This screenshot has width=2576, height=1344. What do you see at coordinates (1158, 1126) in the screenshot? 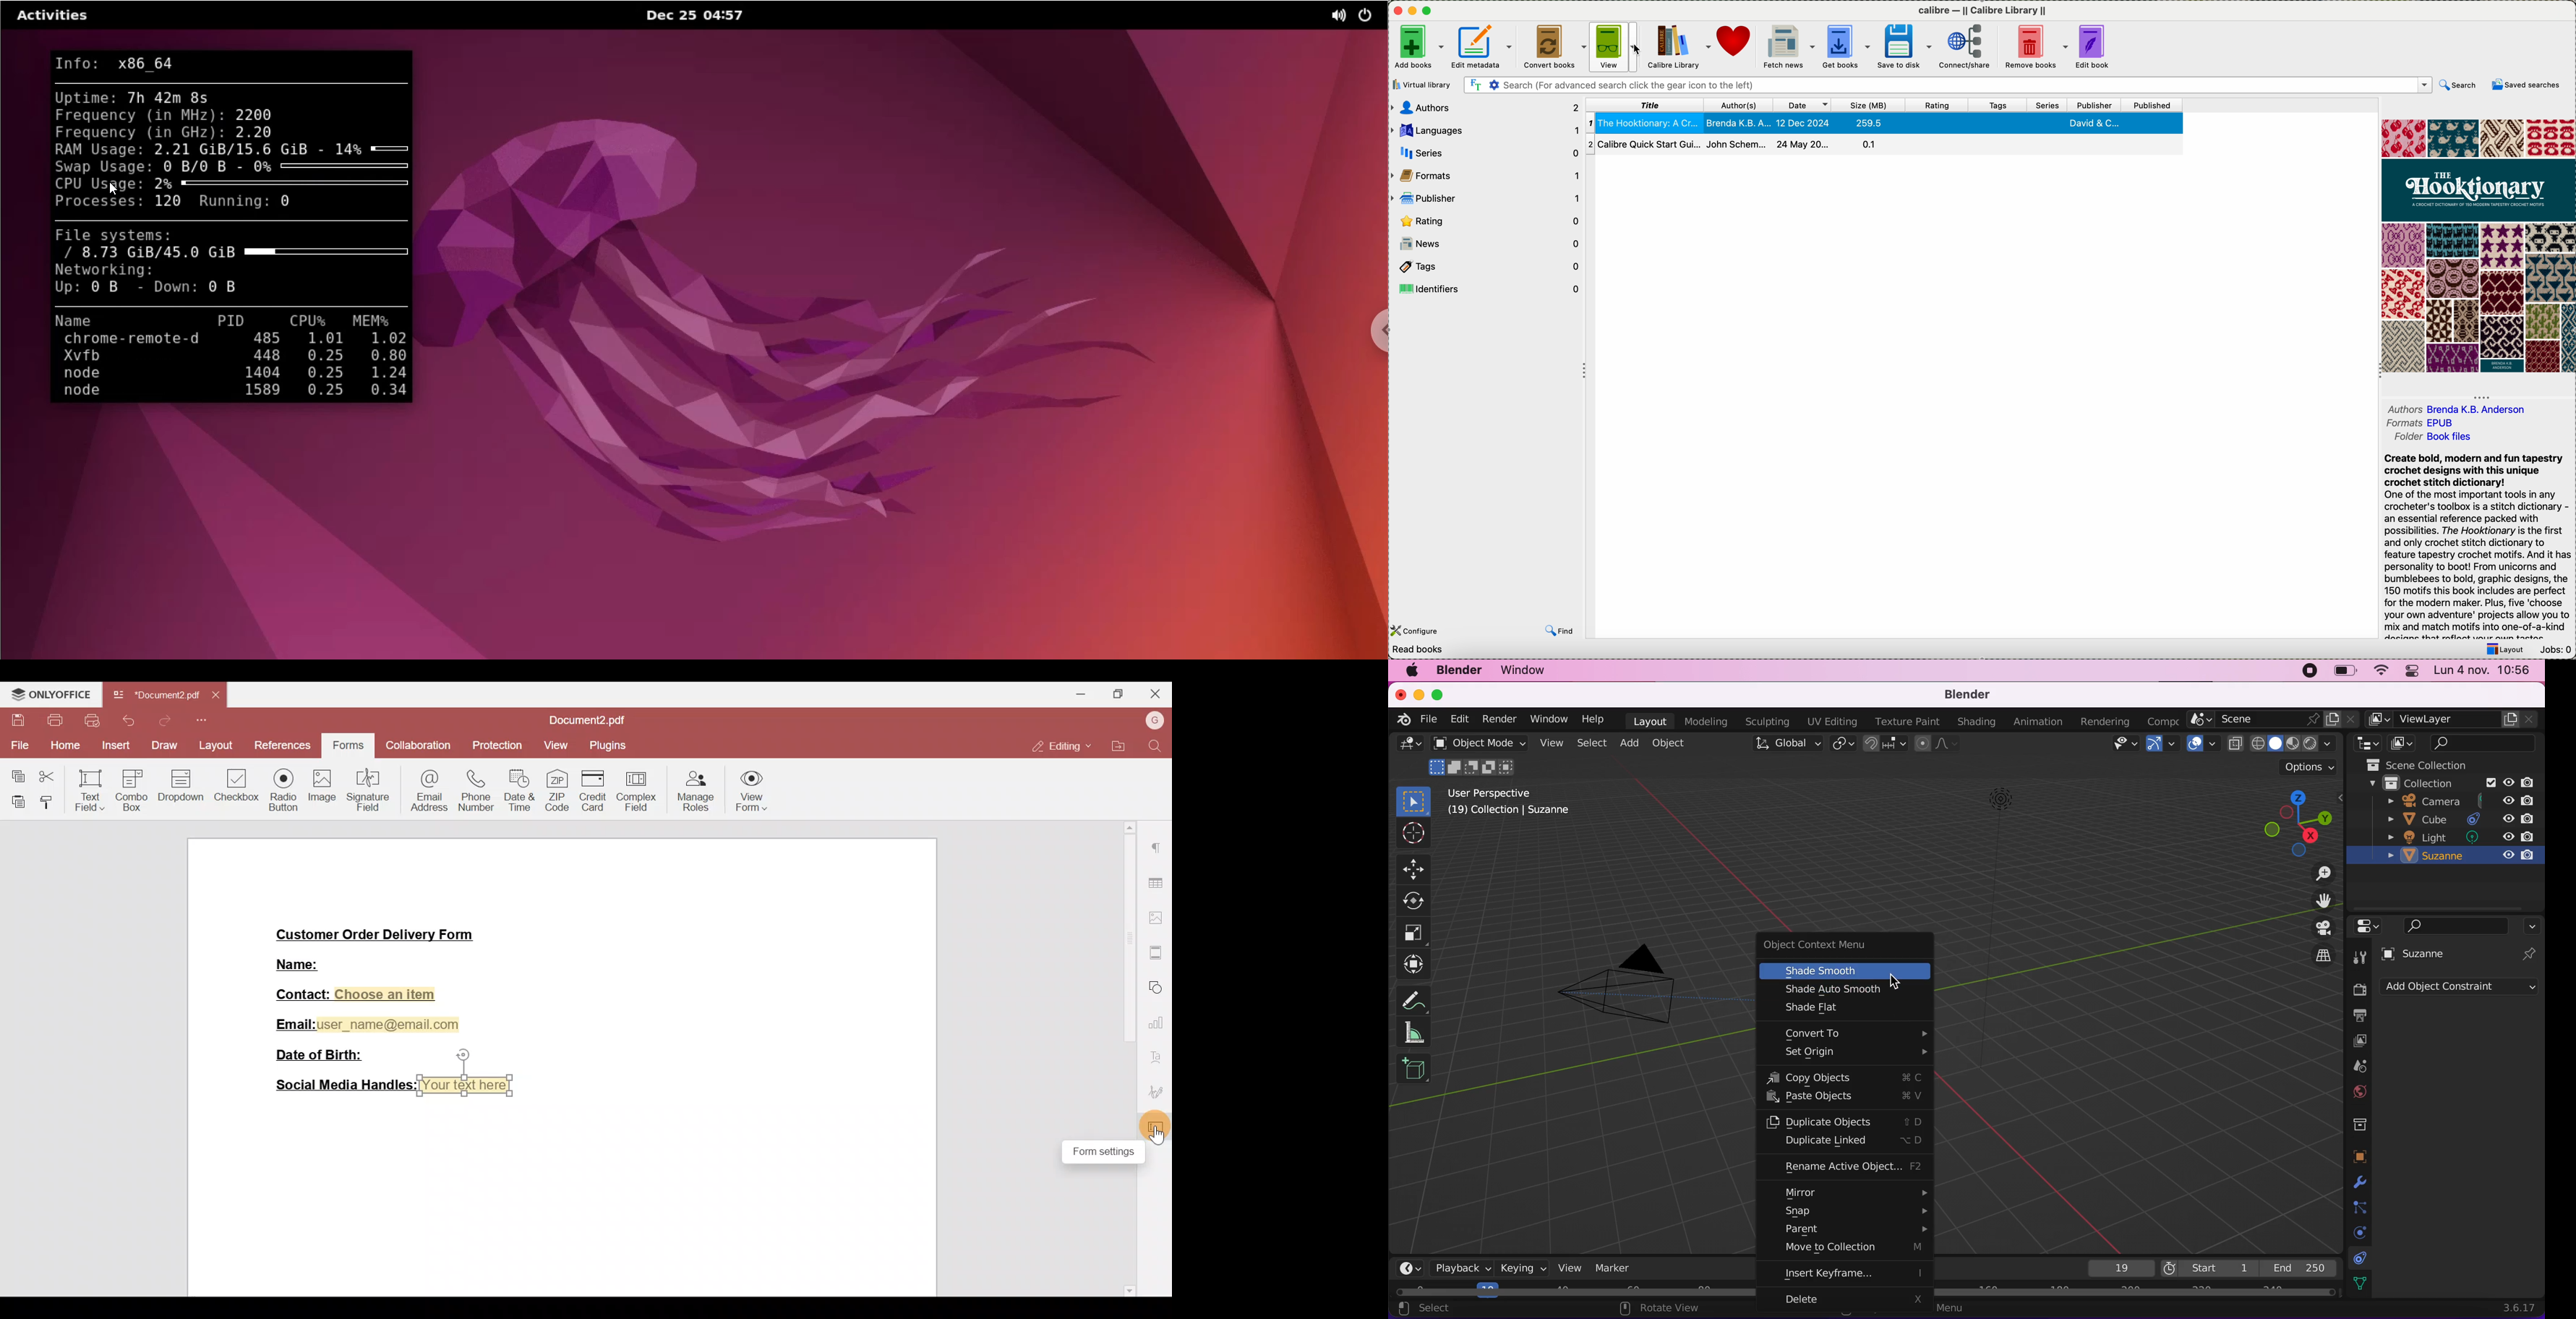
I see `Form settings` at bounding box center [1158, 1126].